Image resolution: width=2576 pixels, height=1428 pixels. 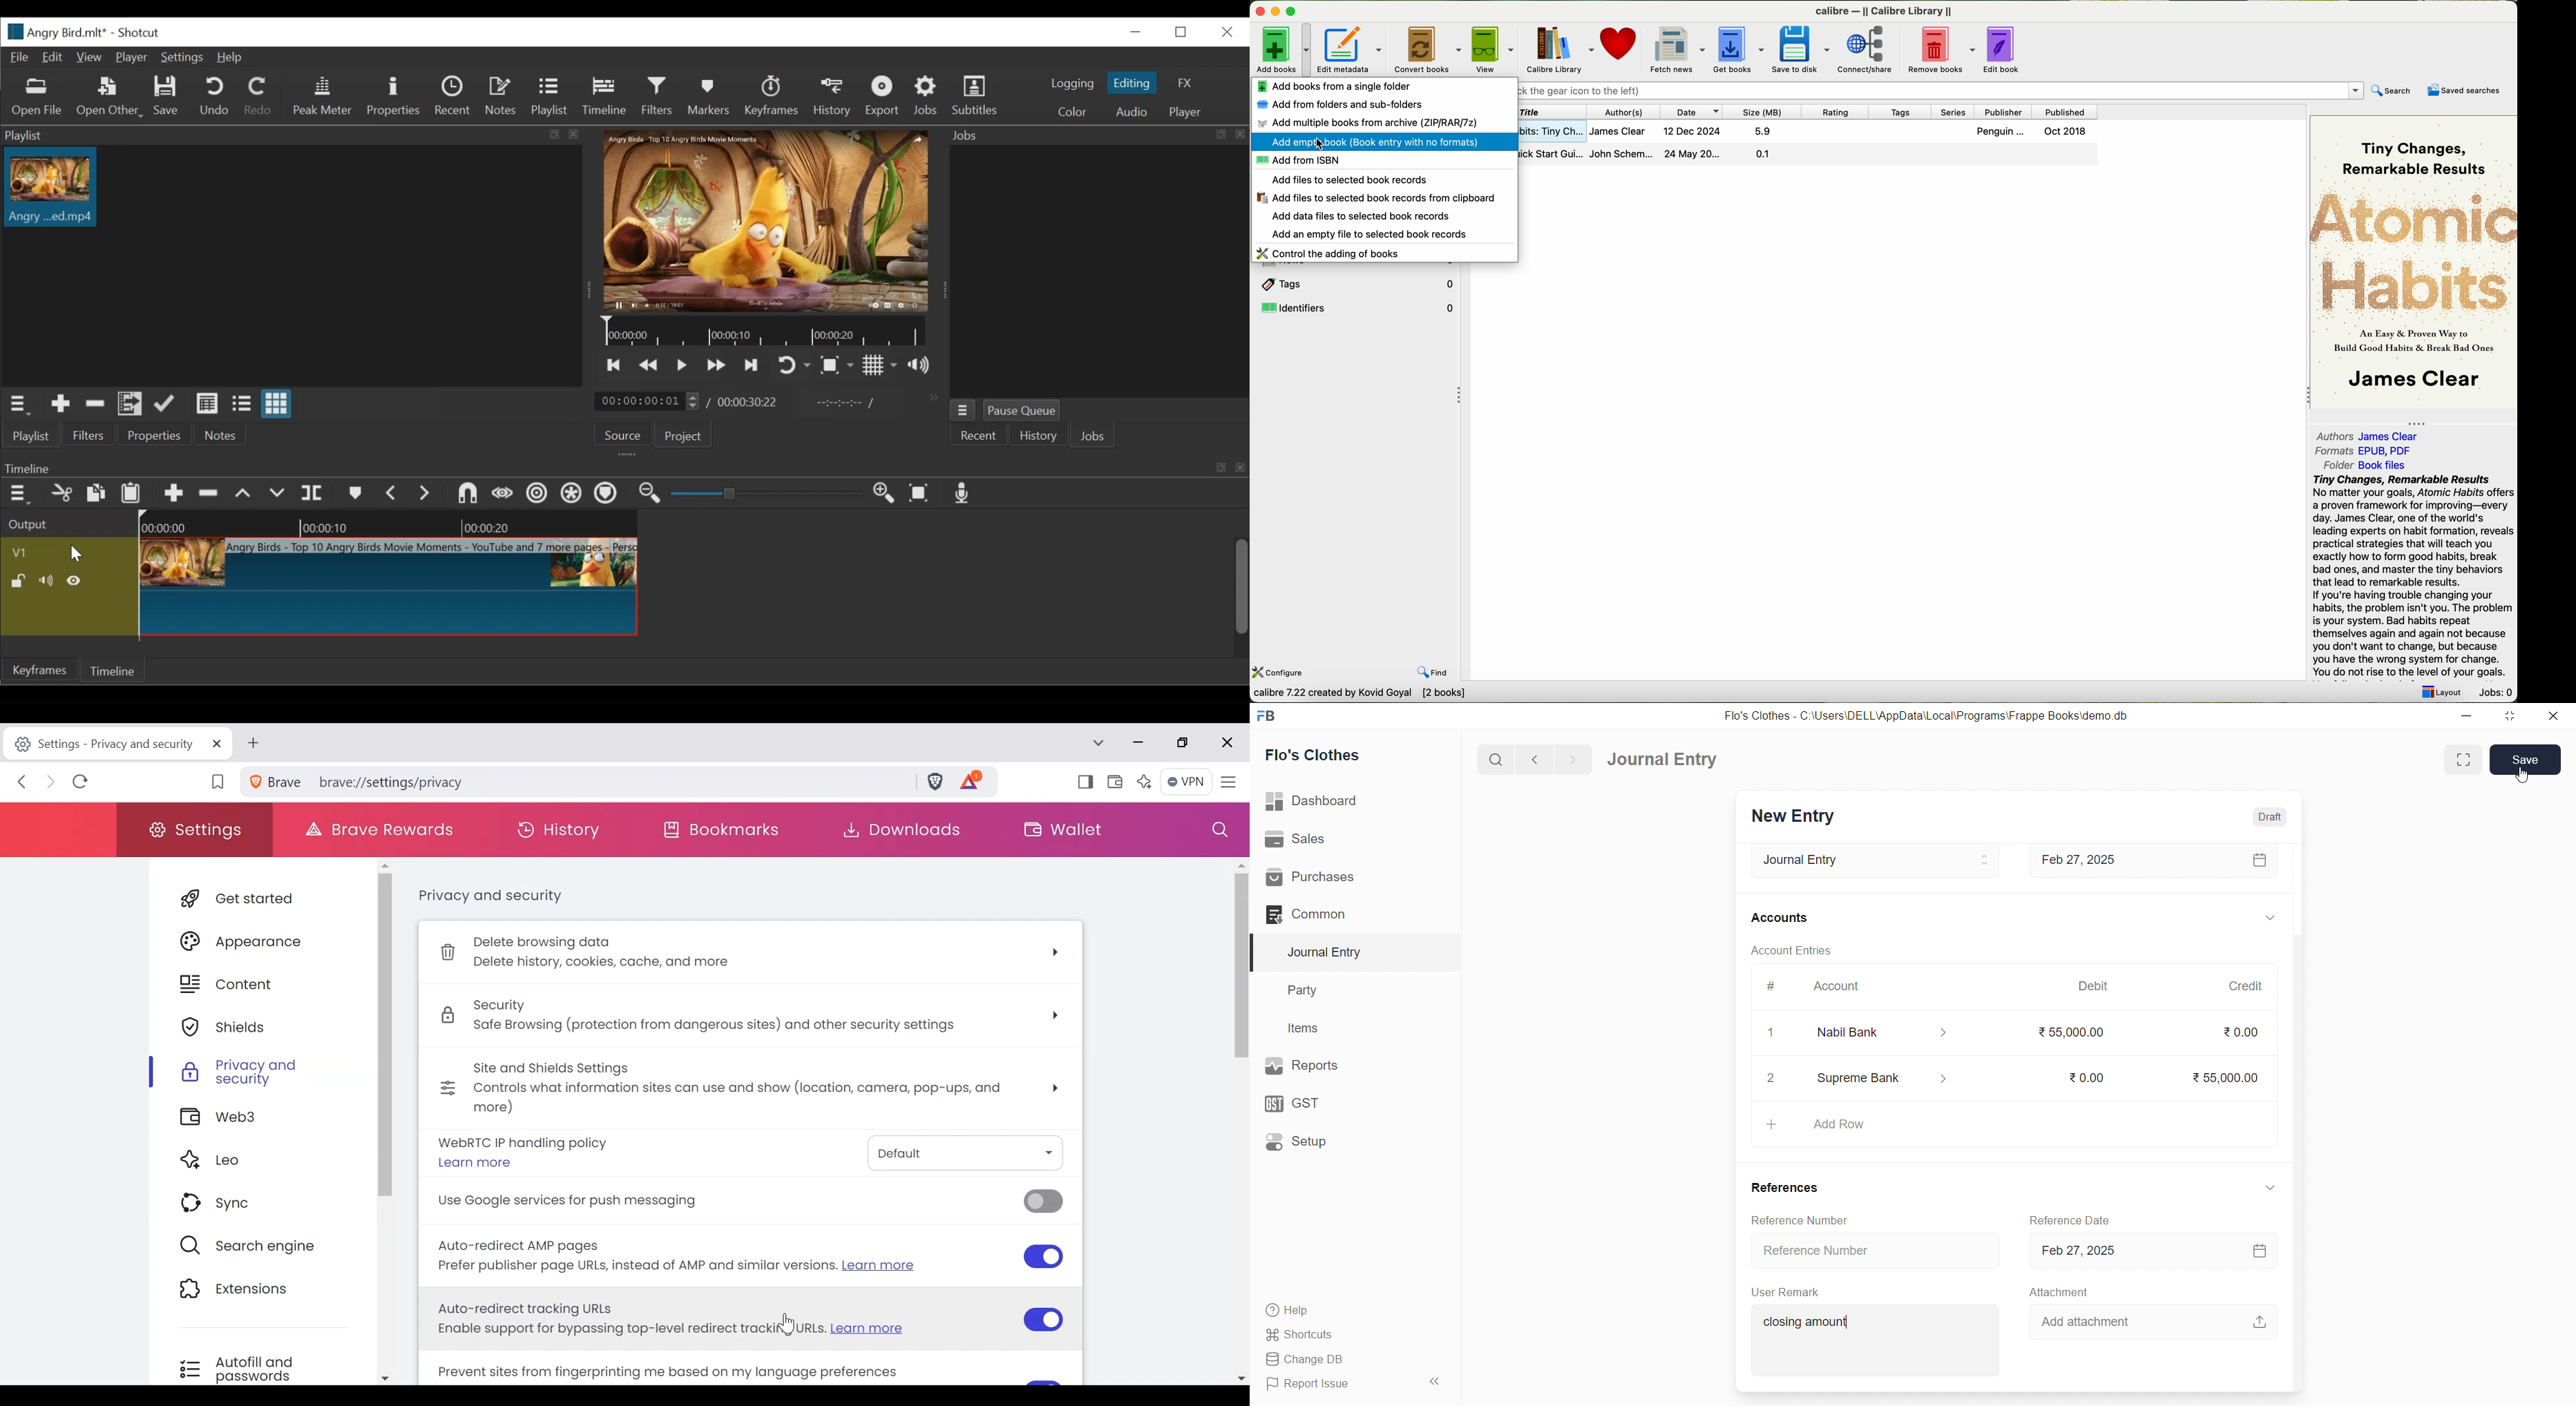 What do you see at coordinates (355, 495) in the screenshot?
I see `Markers` at bounding box center [355, 495].